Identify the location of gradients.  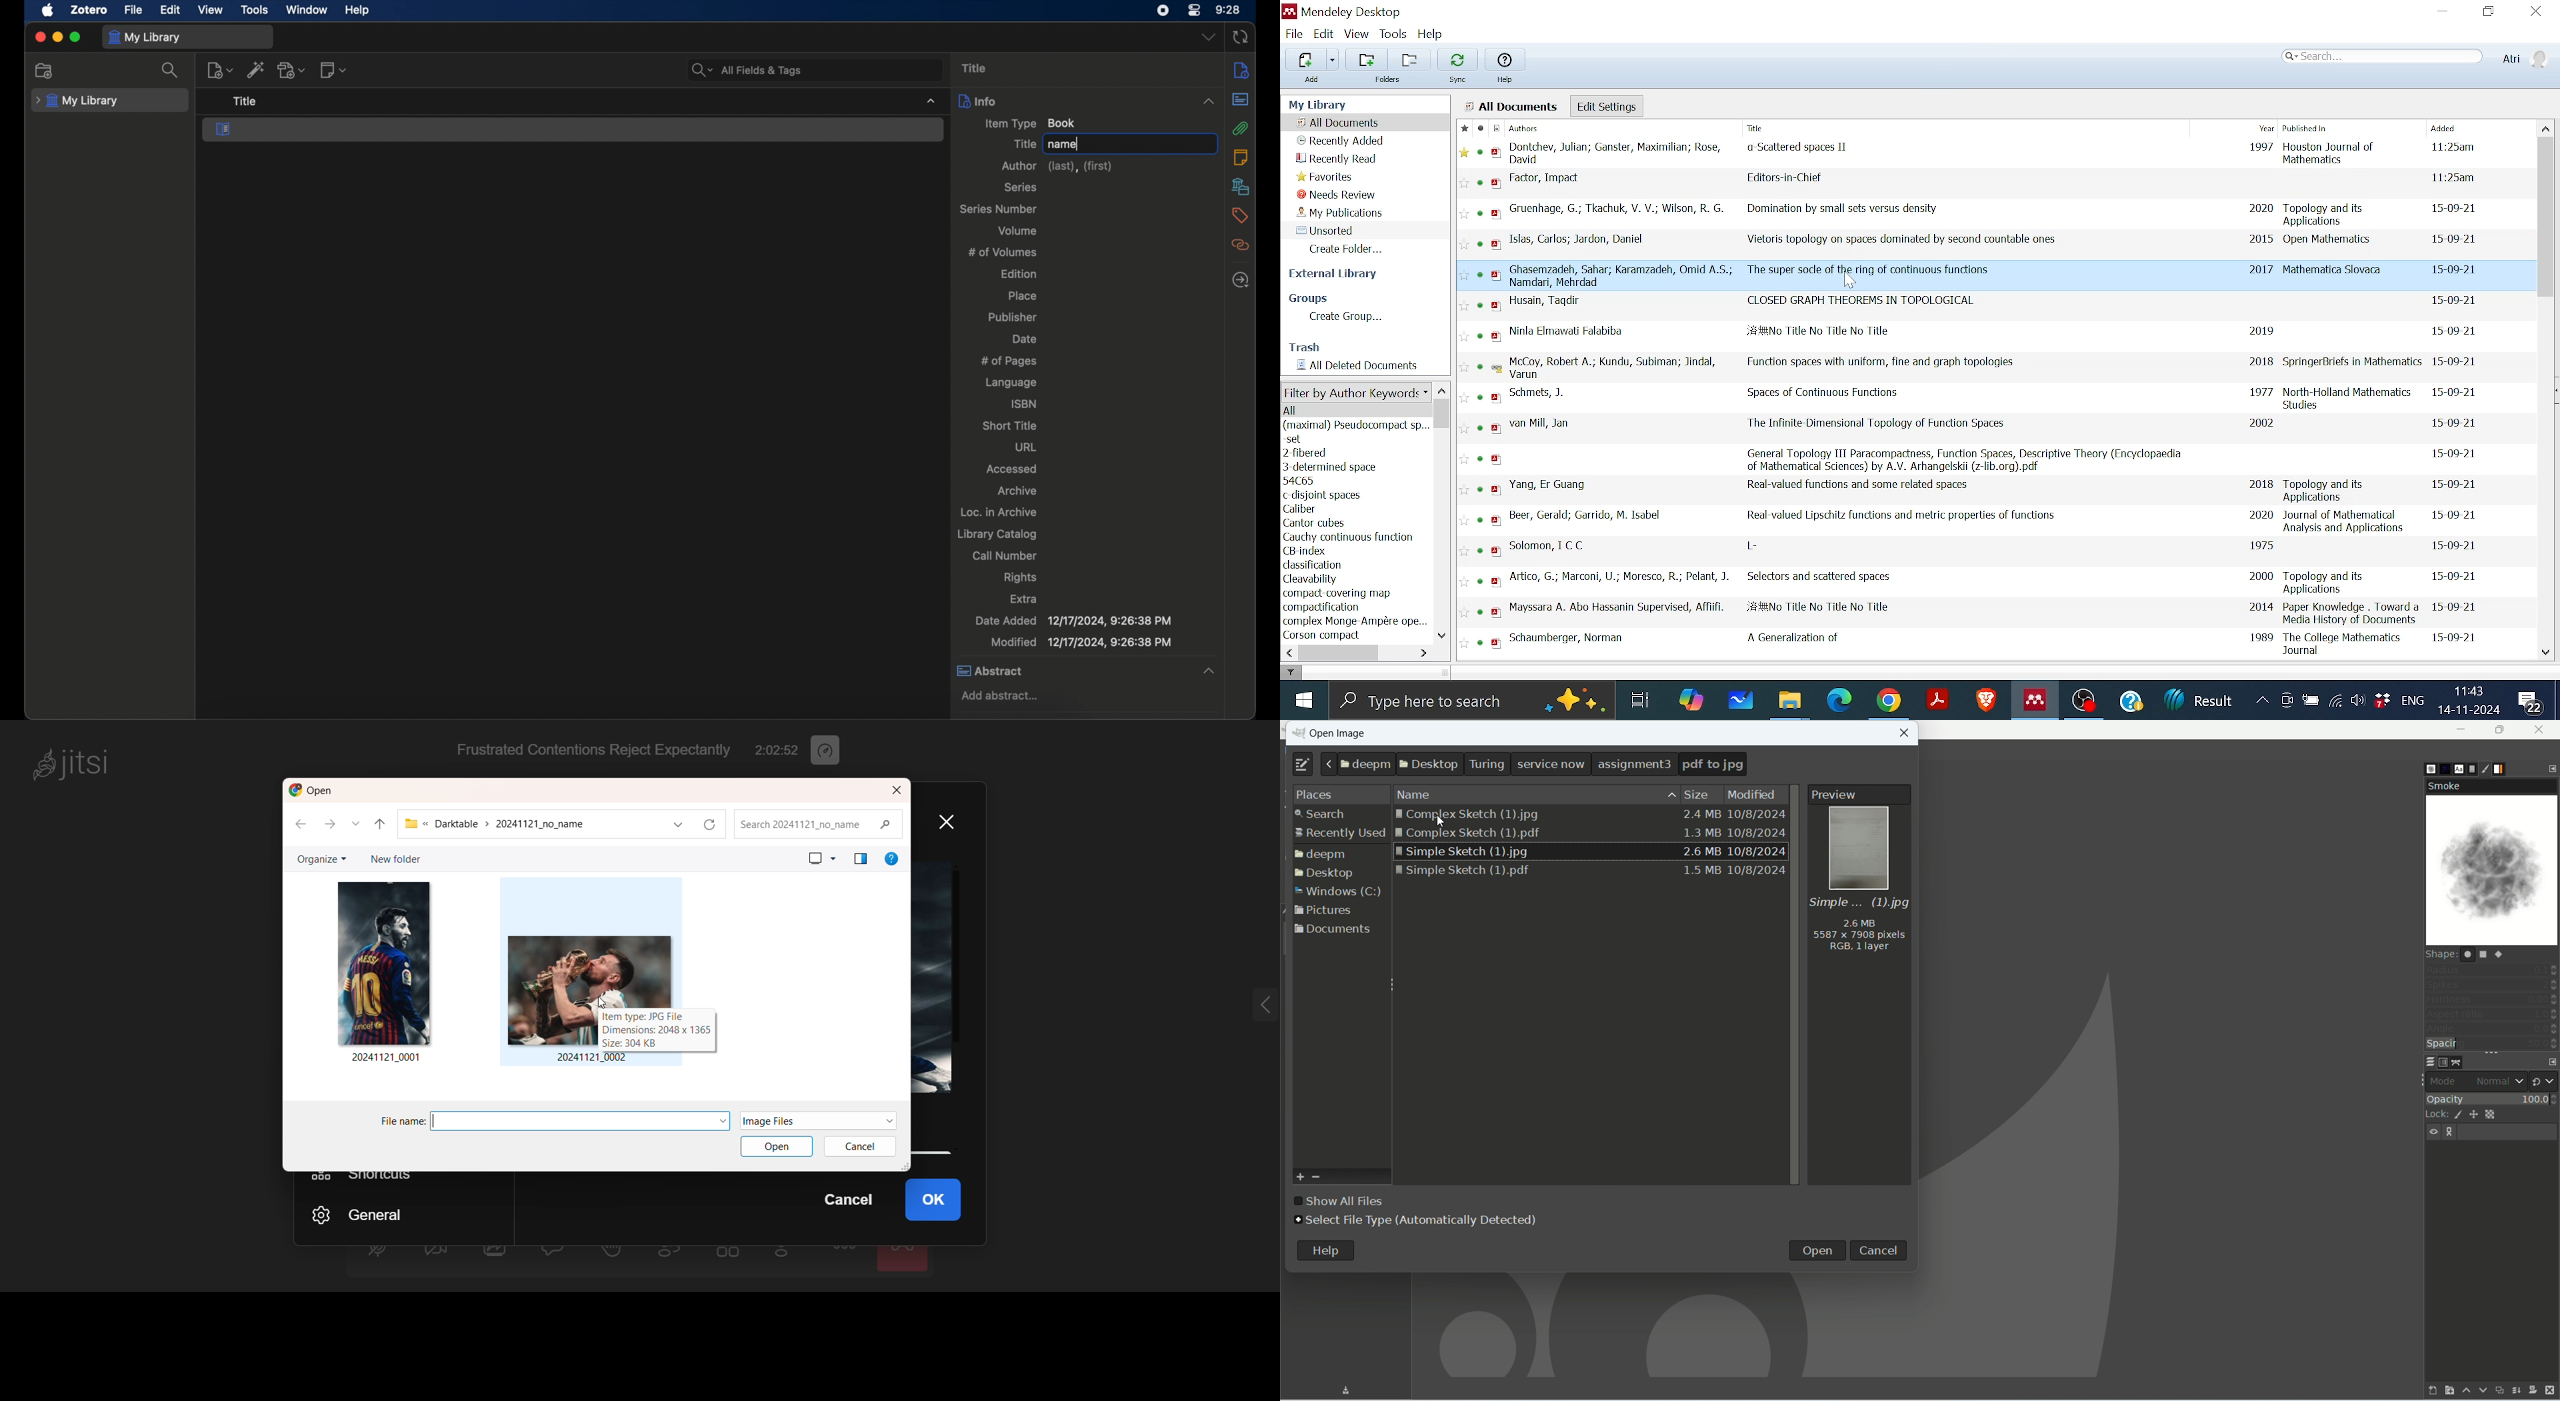
(2501, 769).